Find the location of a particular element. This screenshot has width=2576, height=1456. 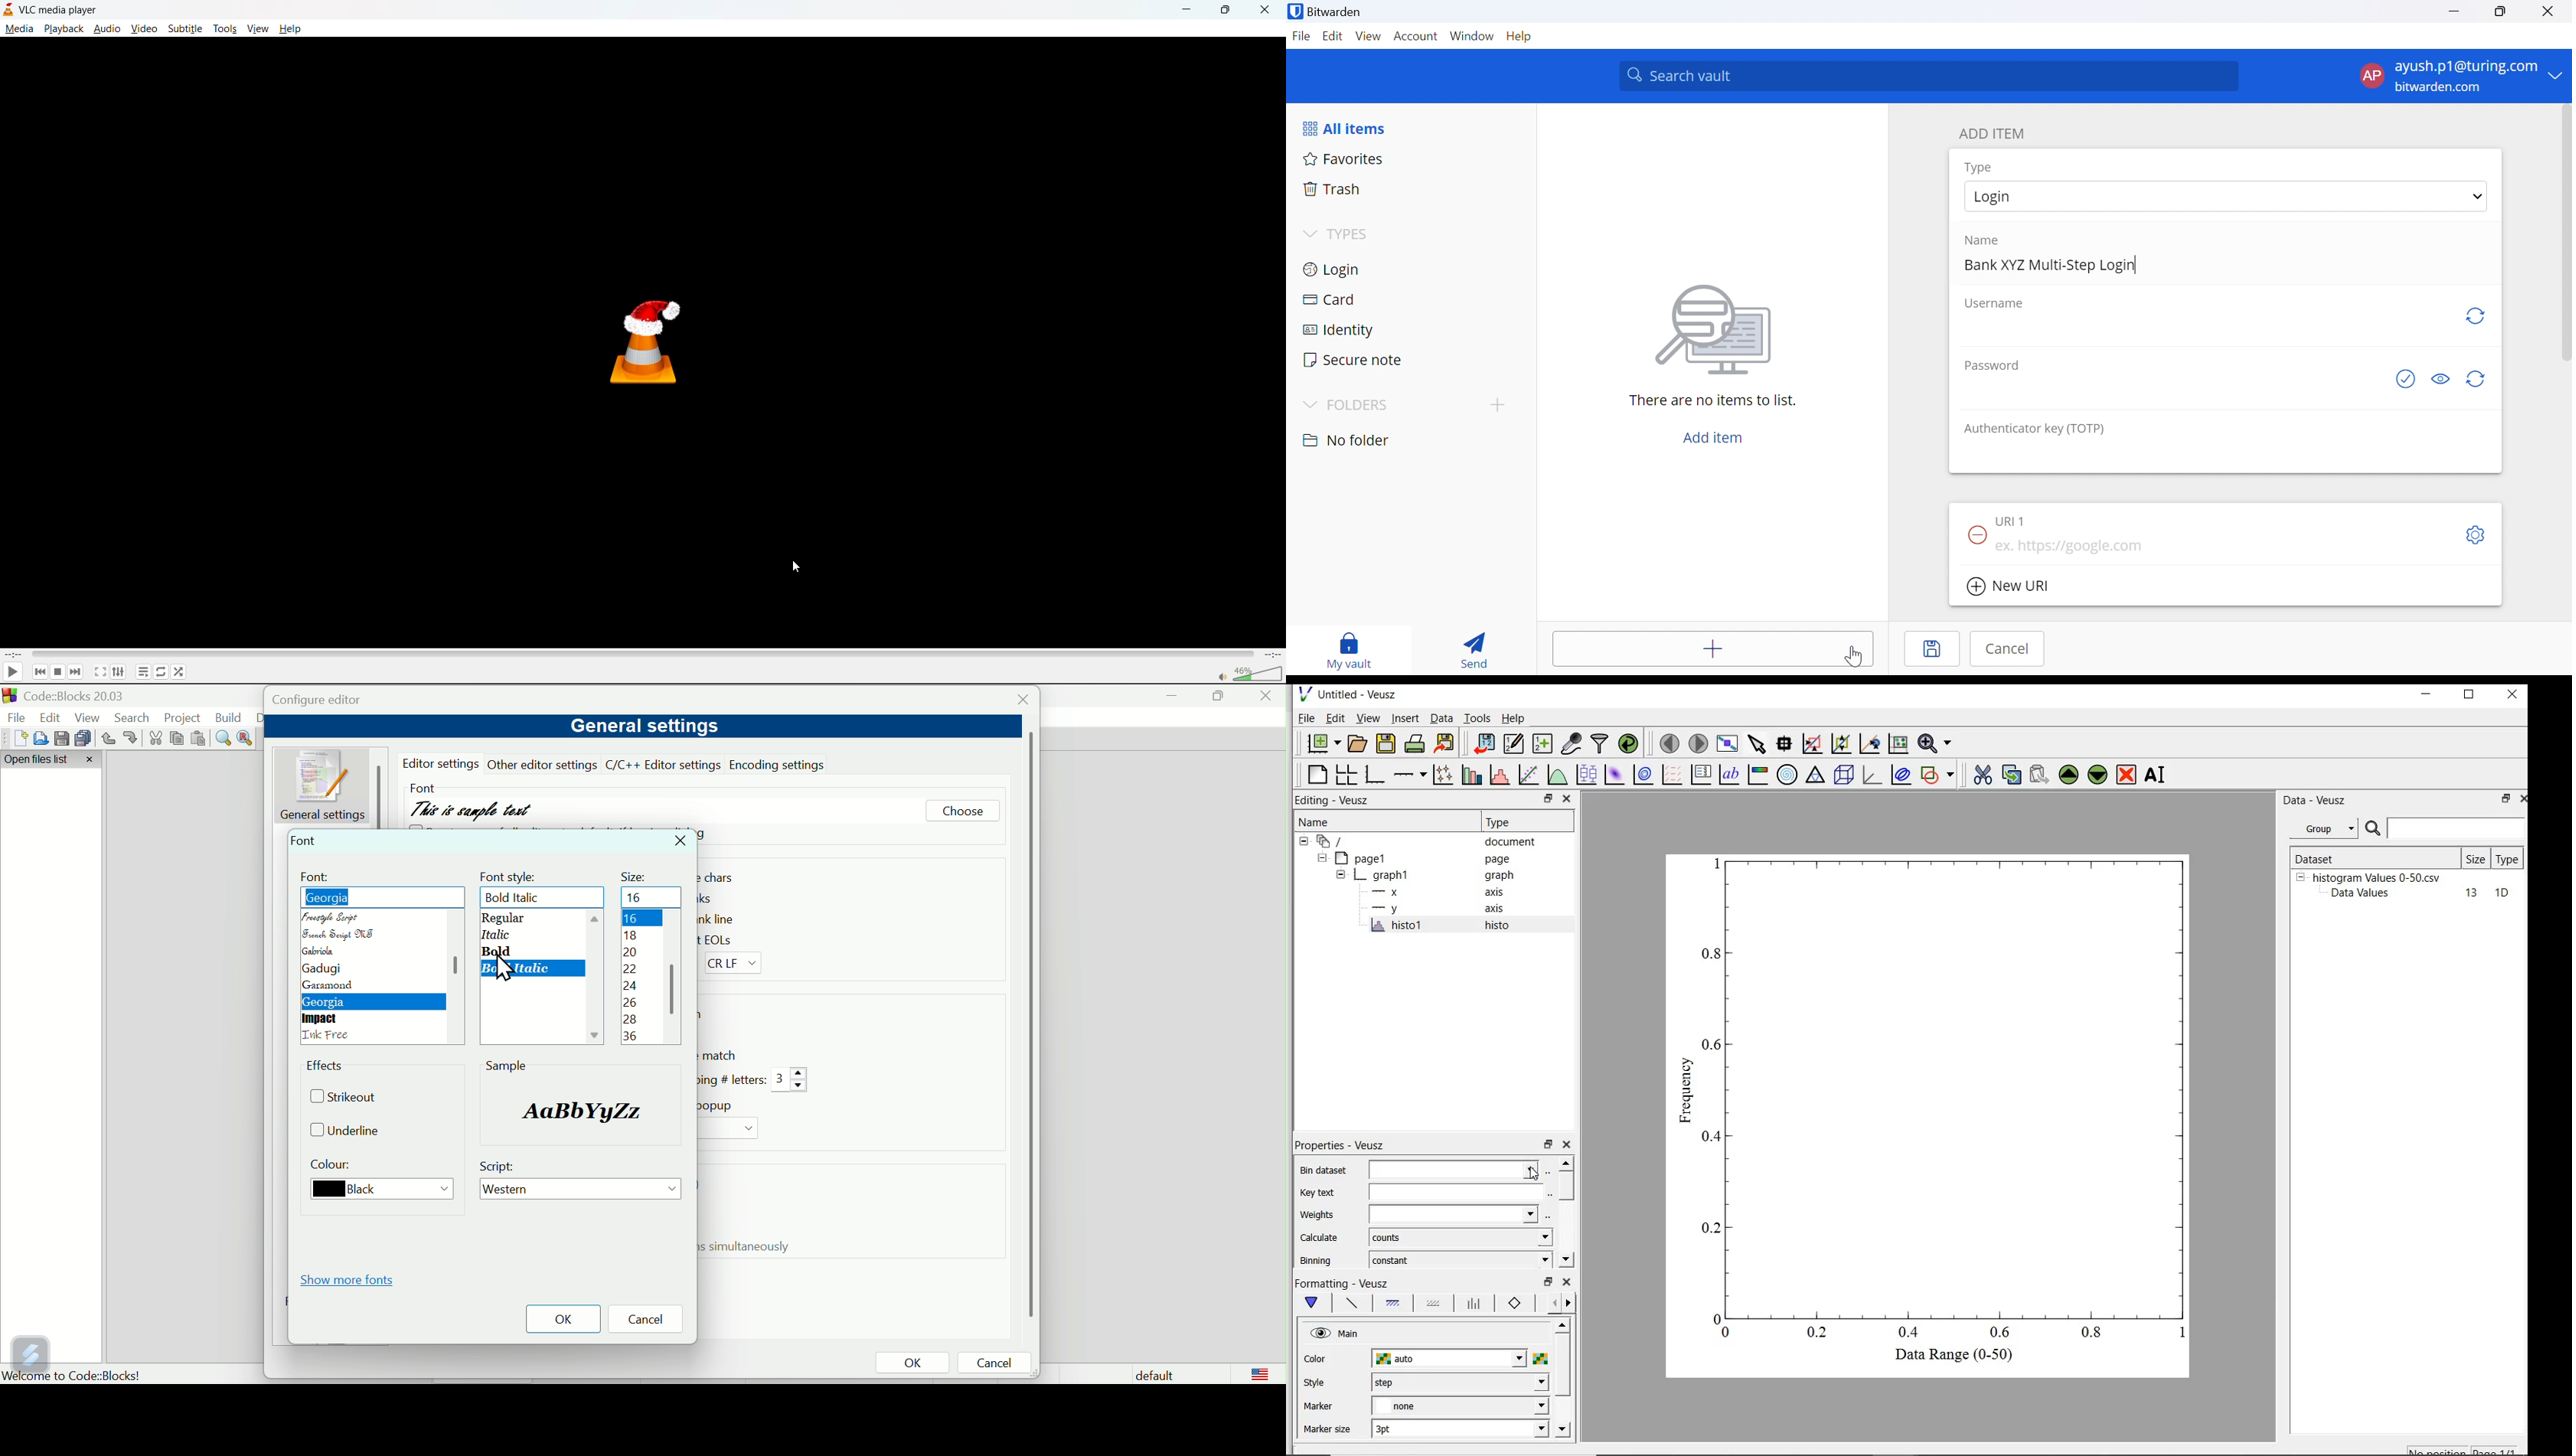

16 is located at coordinates (629, 920).